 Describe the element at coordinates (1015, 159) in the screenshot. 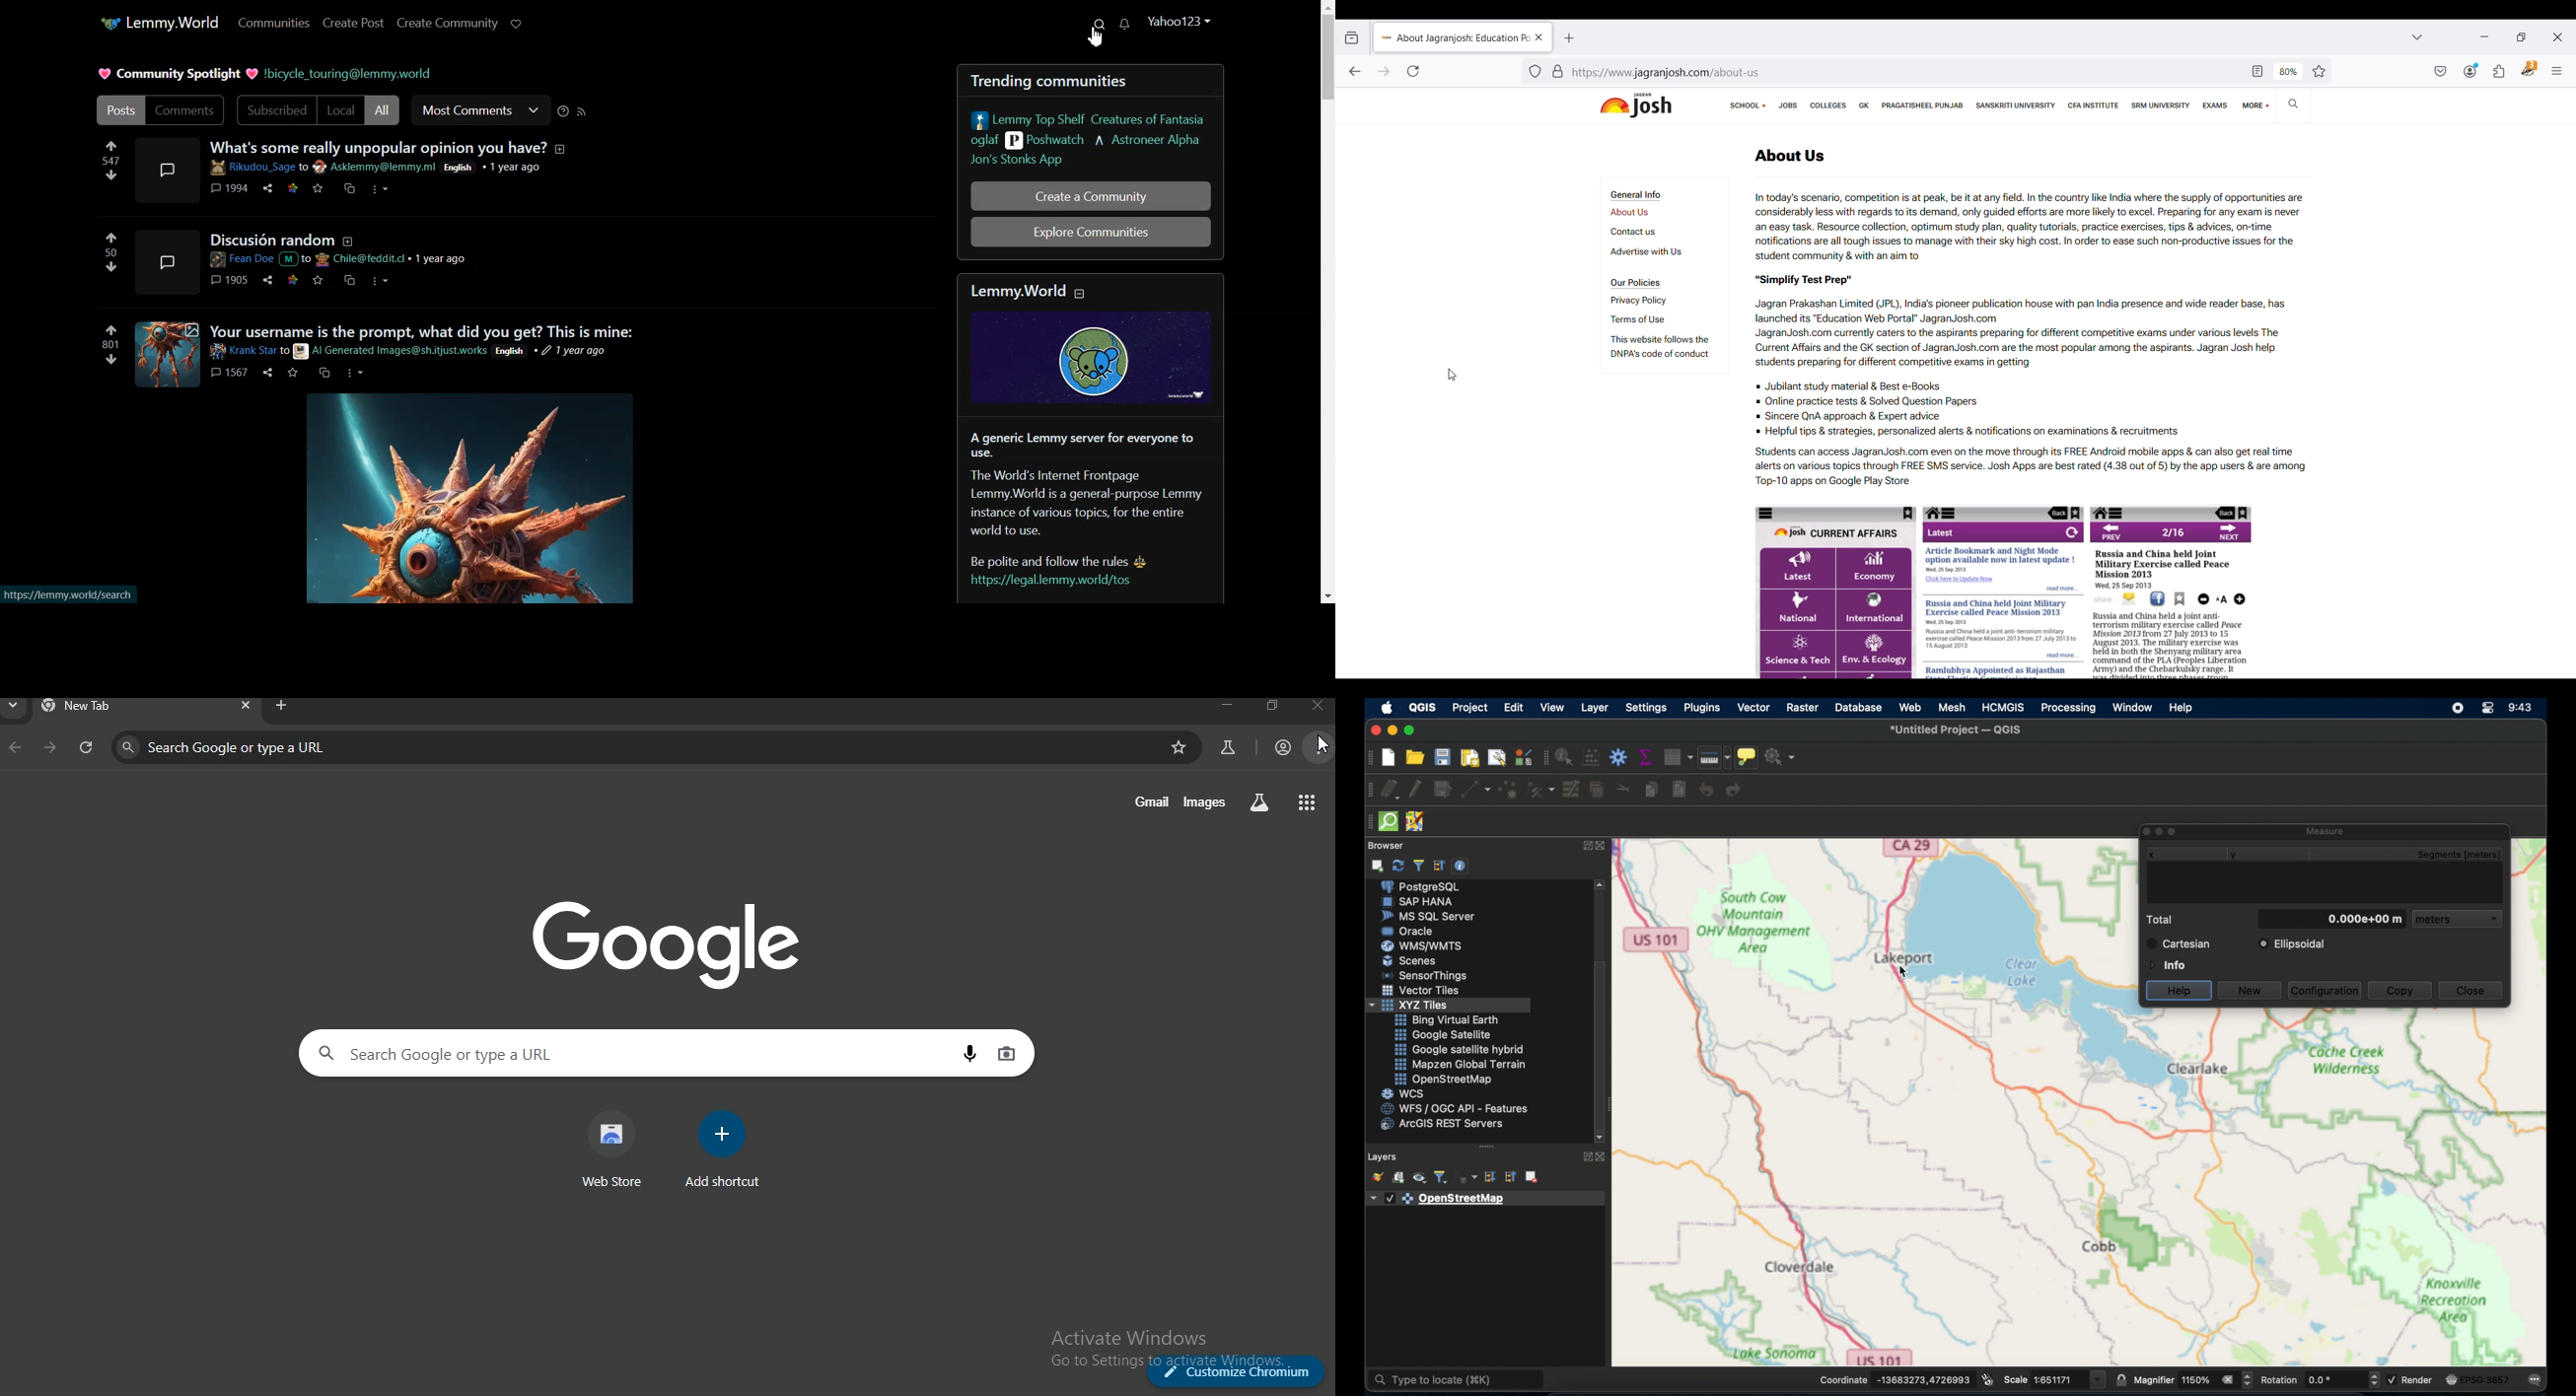

I see `Jon's Stonks App` at that location.